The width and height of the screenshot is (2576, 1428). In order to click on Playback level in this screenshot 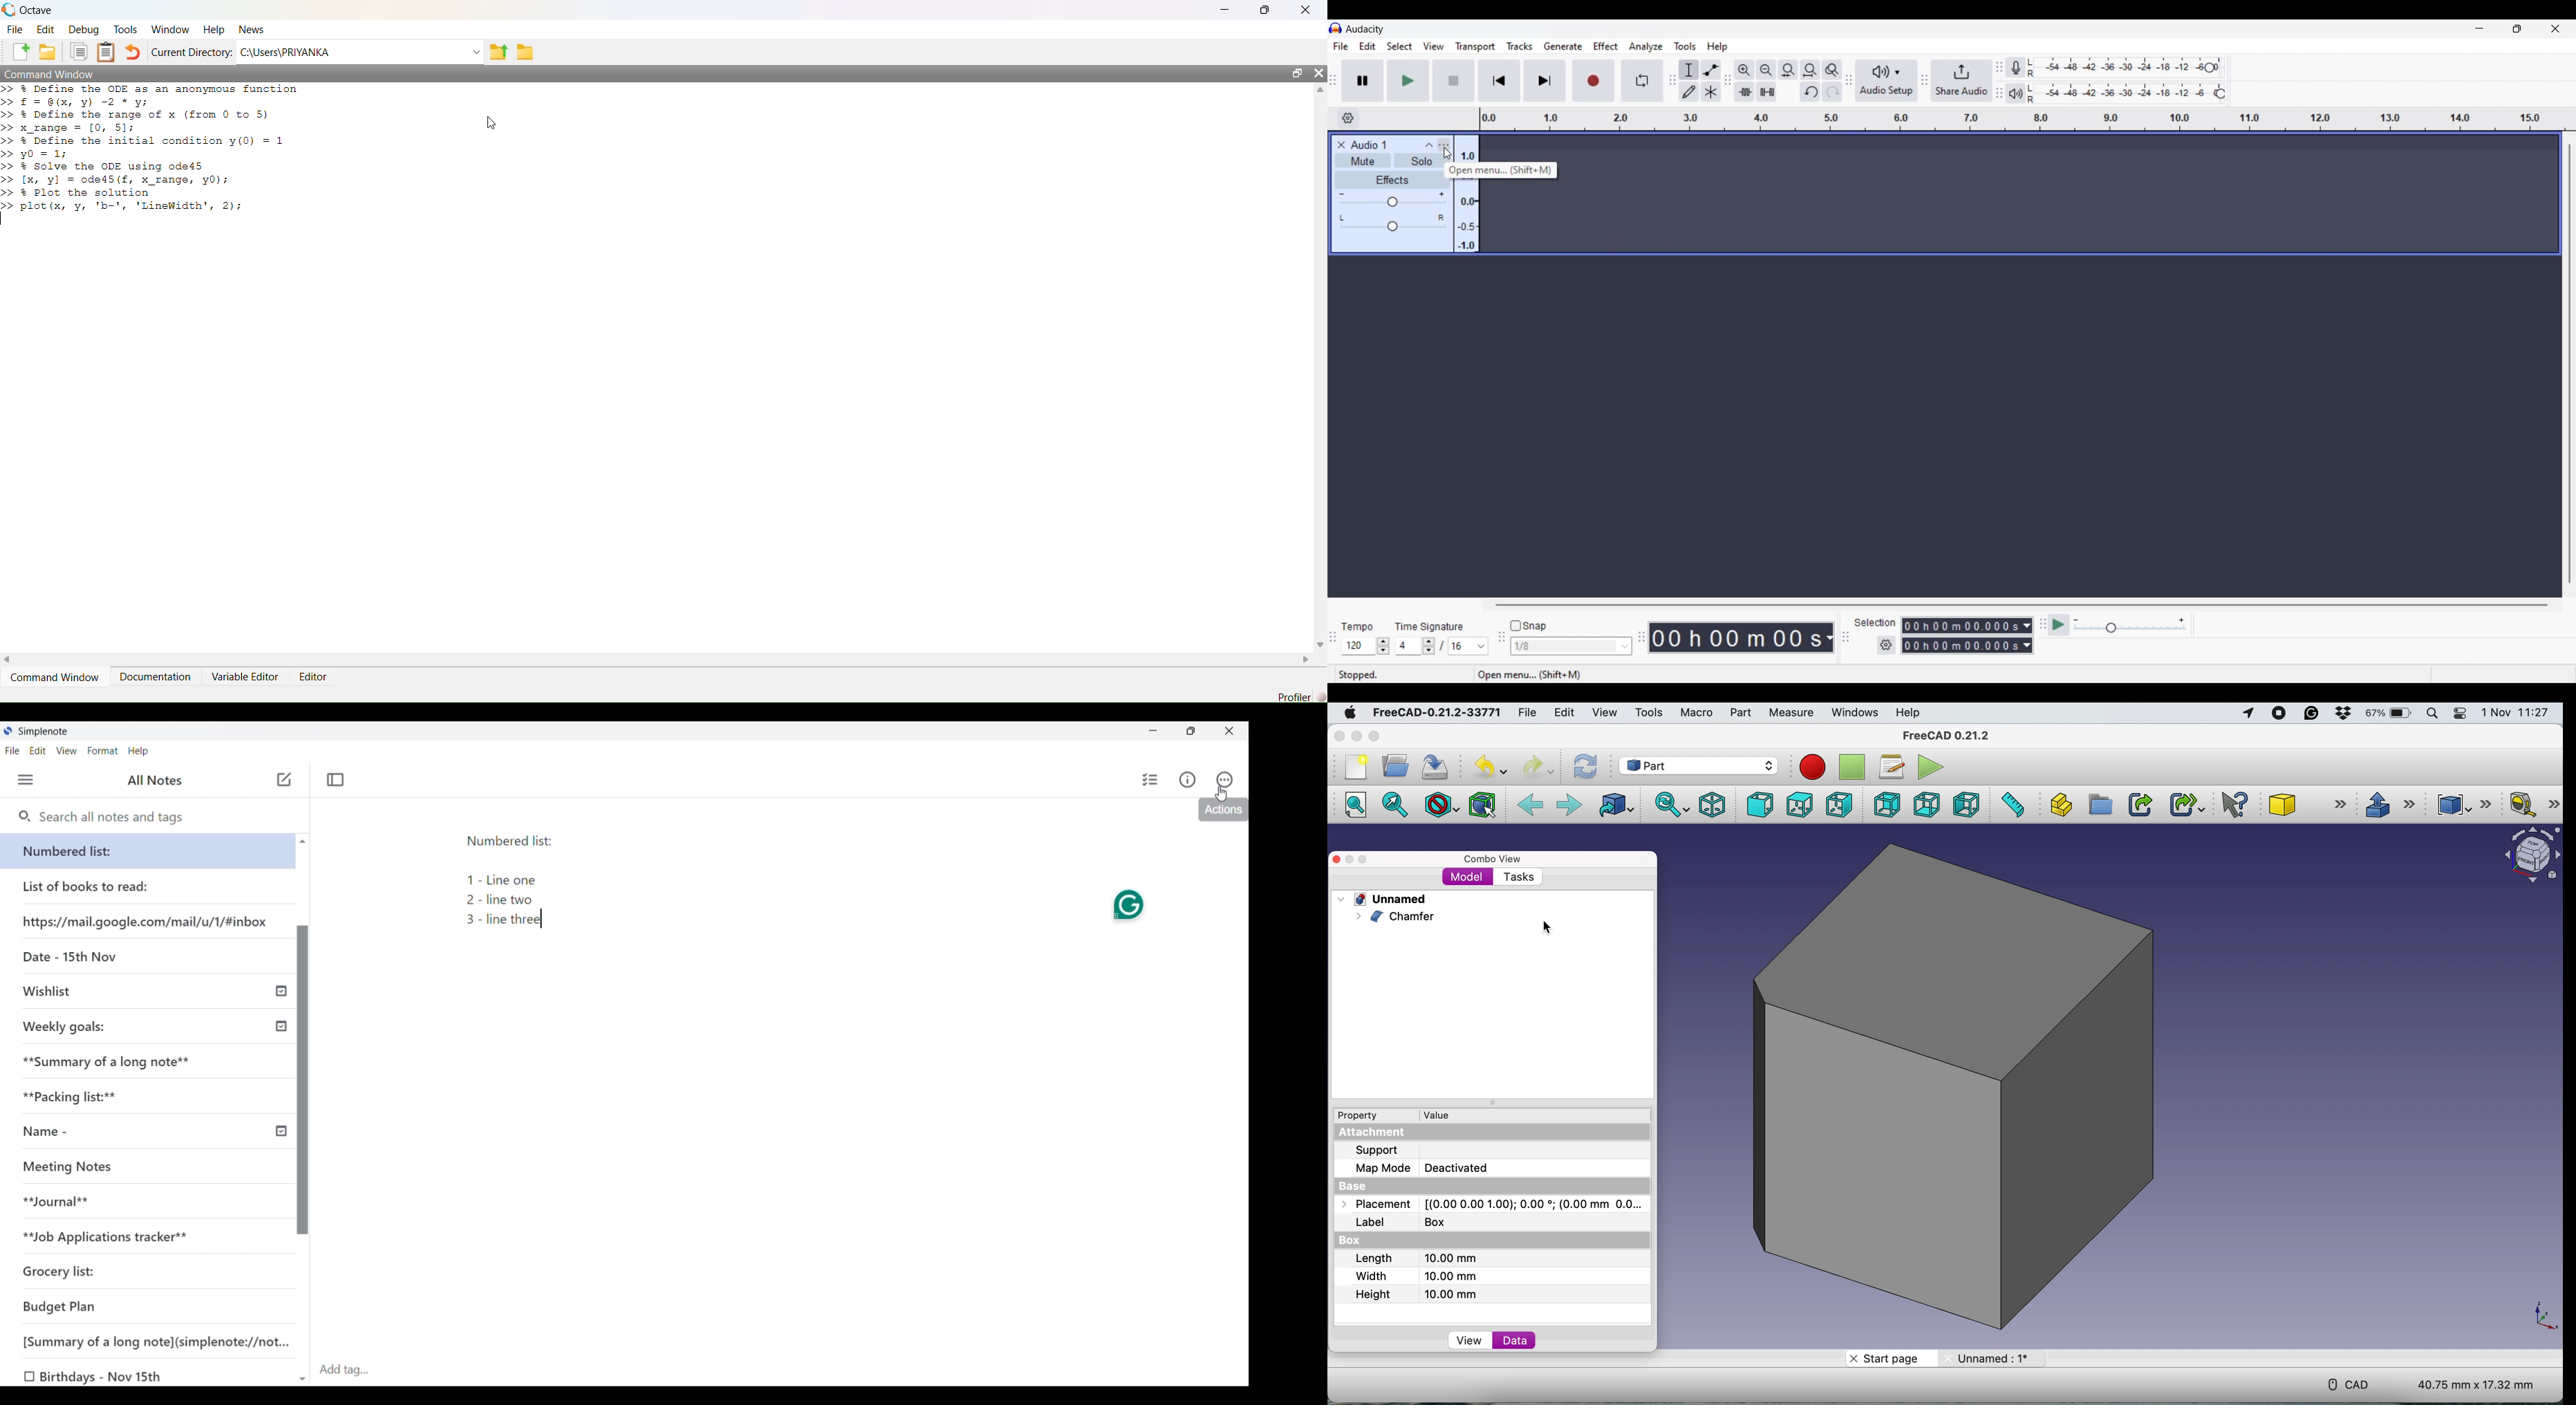, I will do `click(2129, 94)`.